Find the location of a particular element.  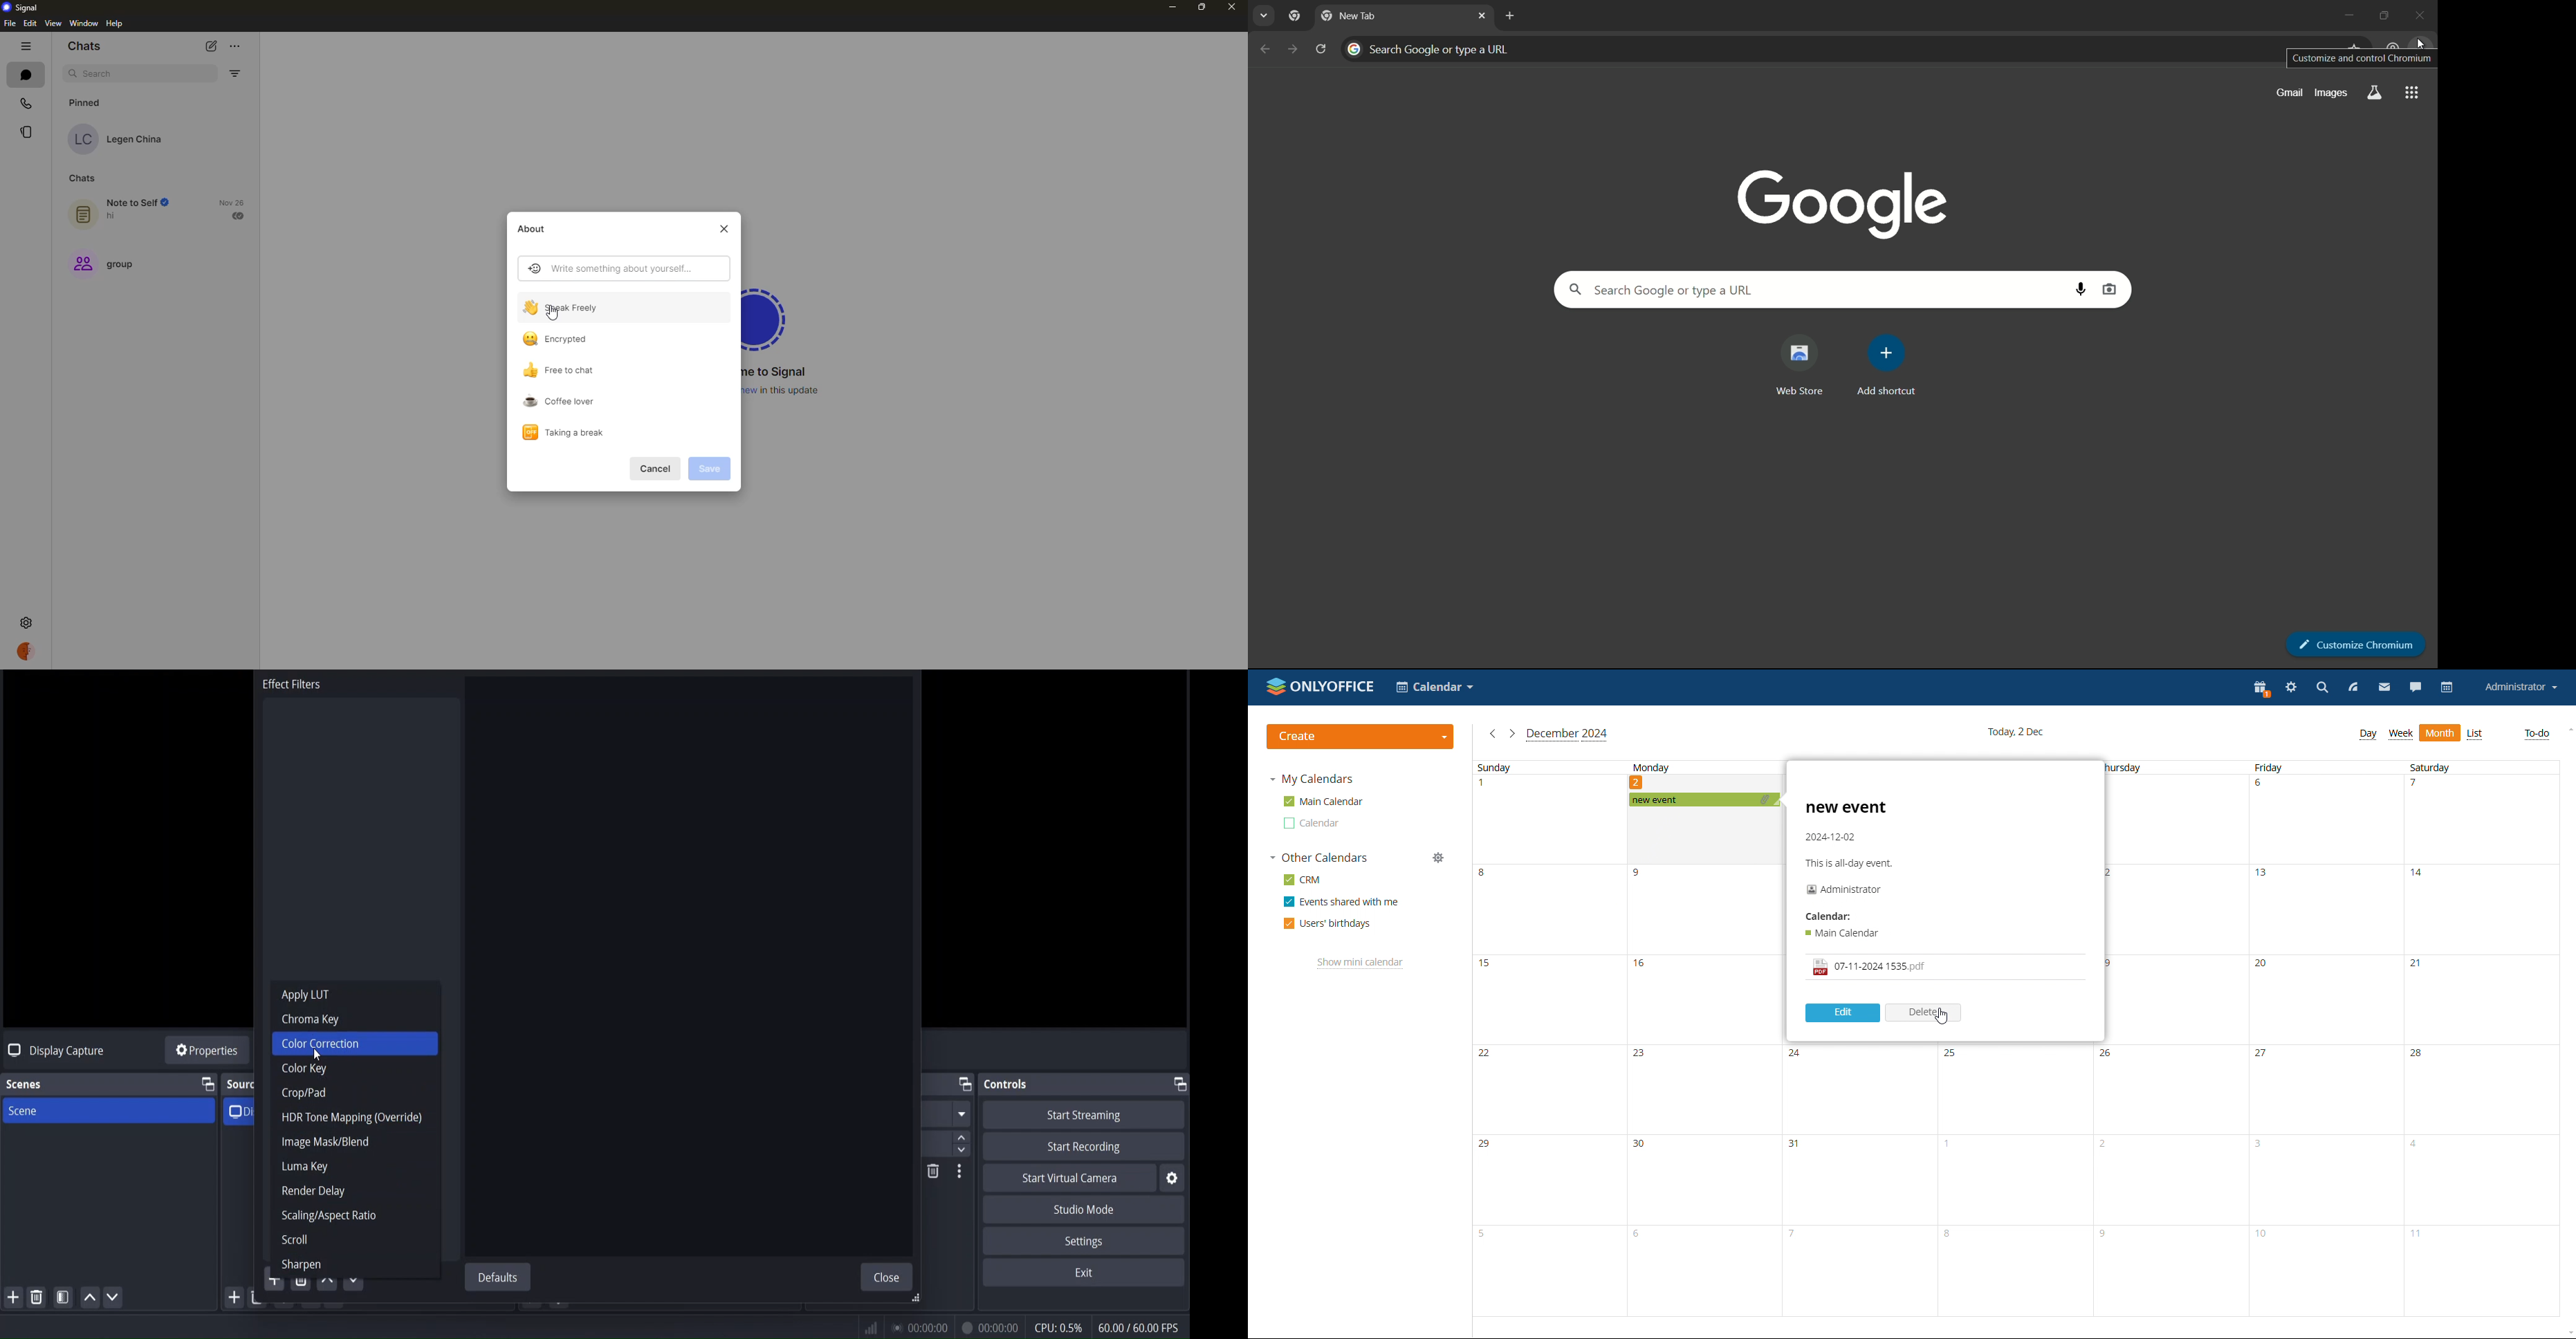

move scene down is located at coordinates (113, 1299).